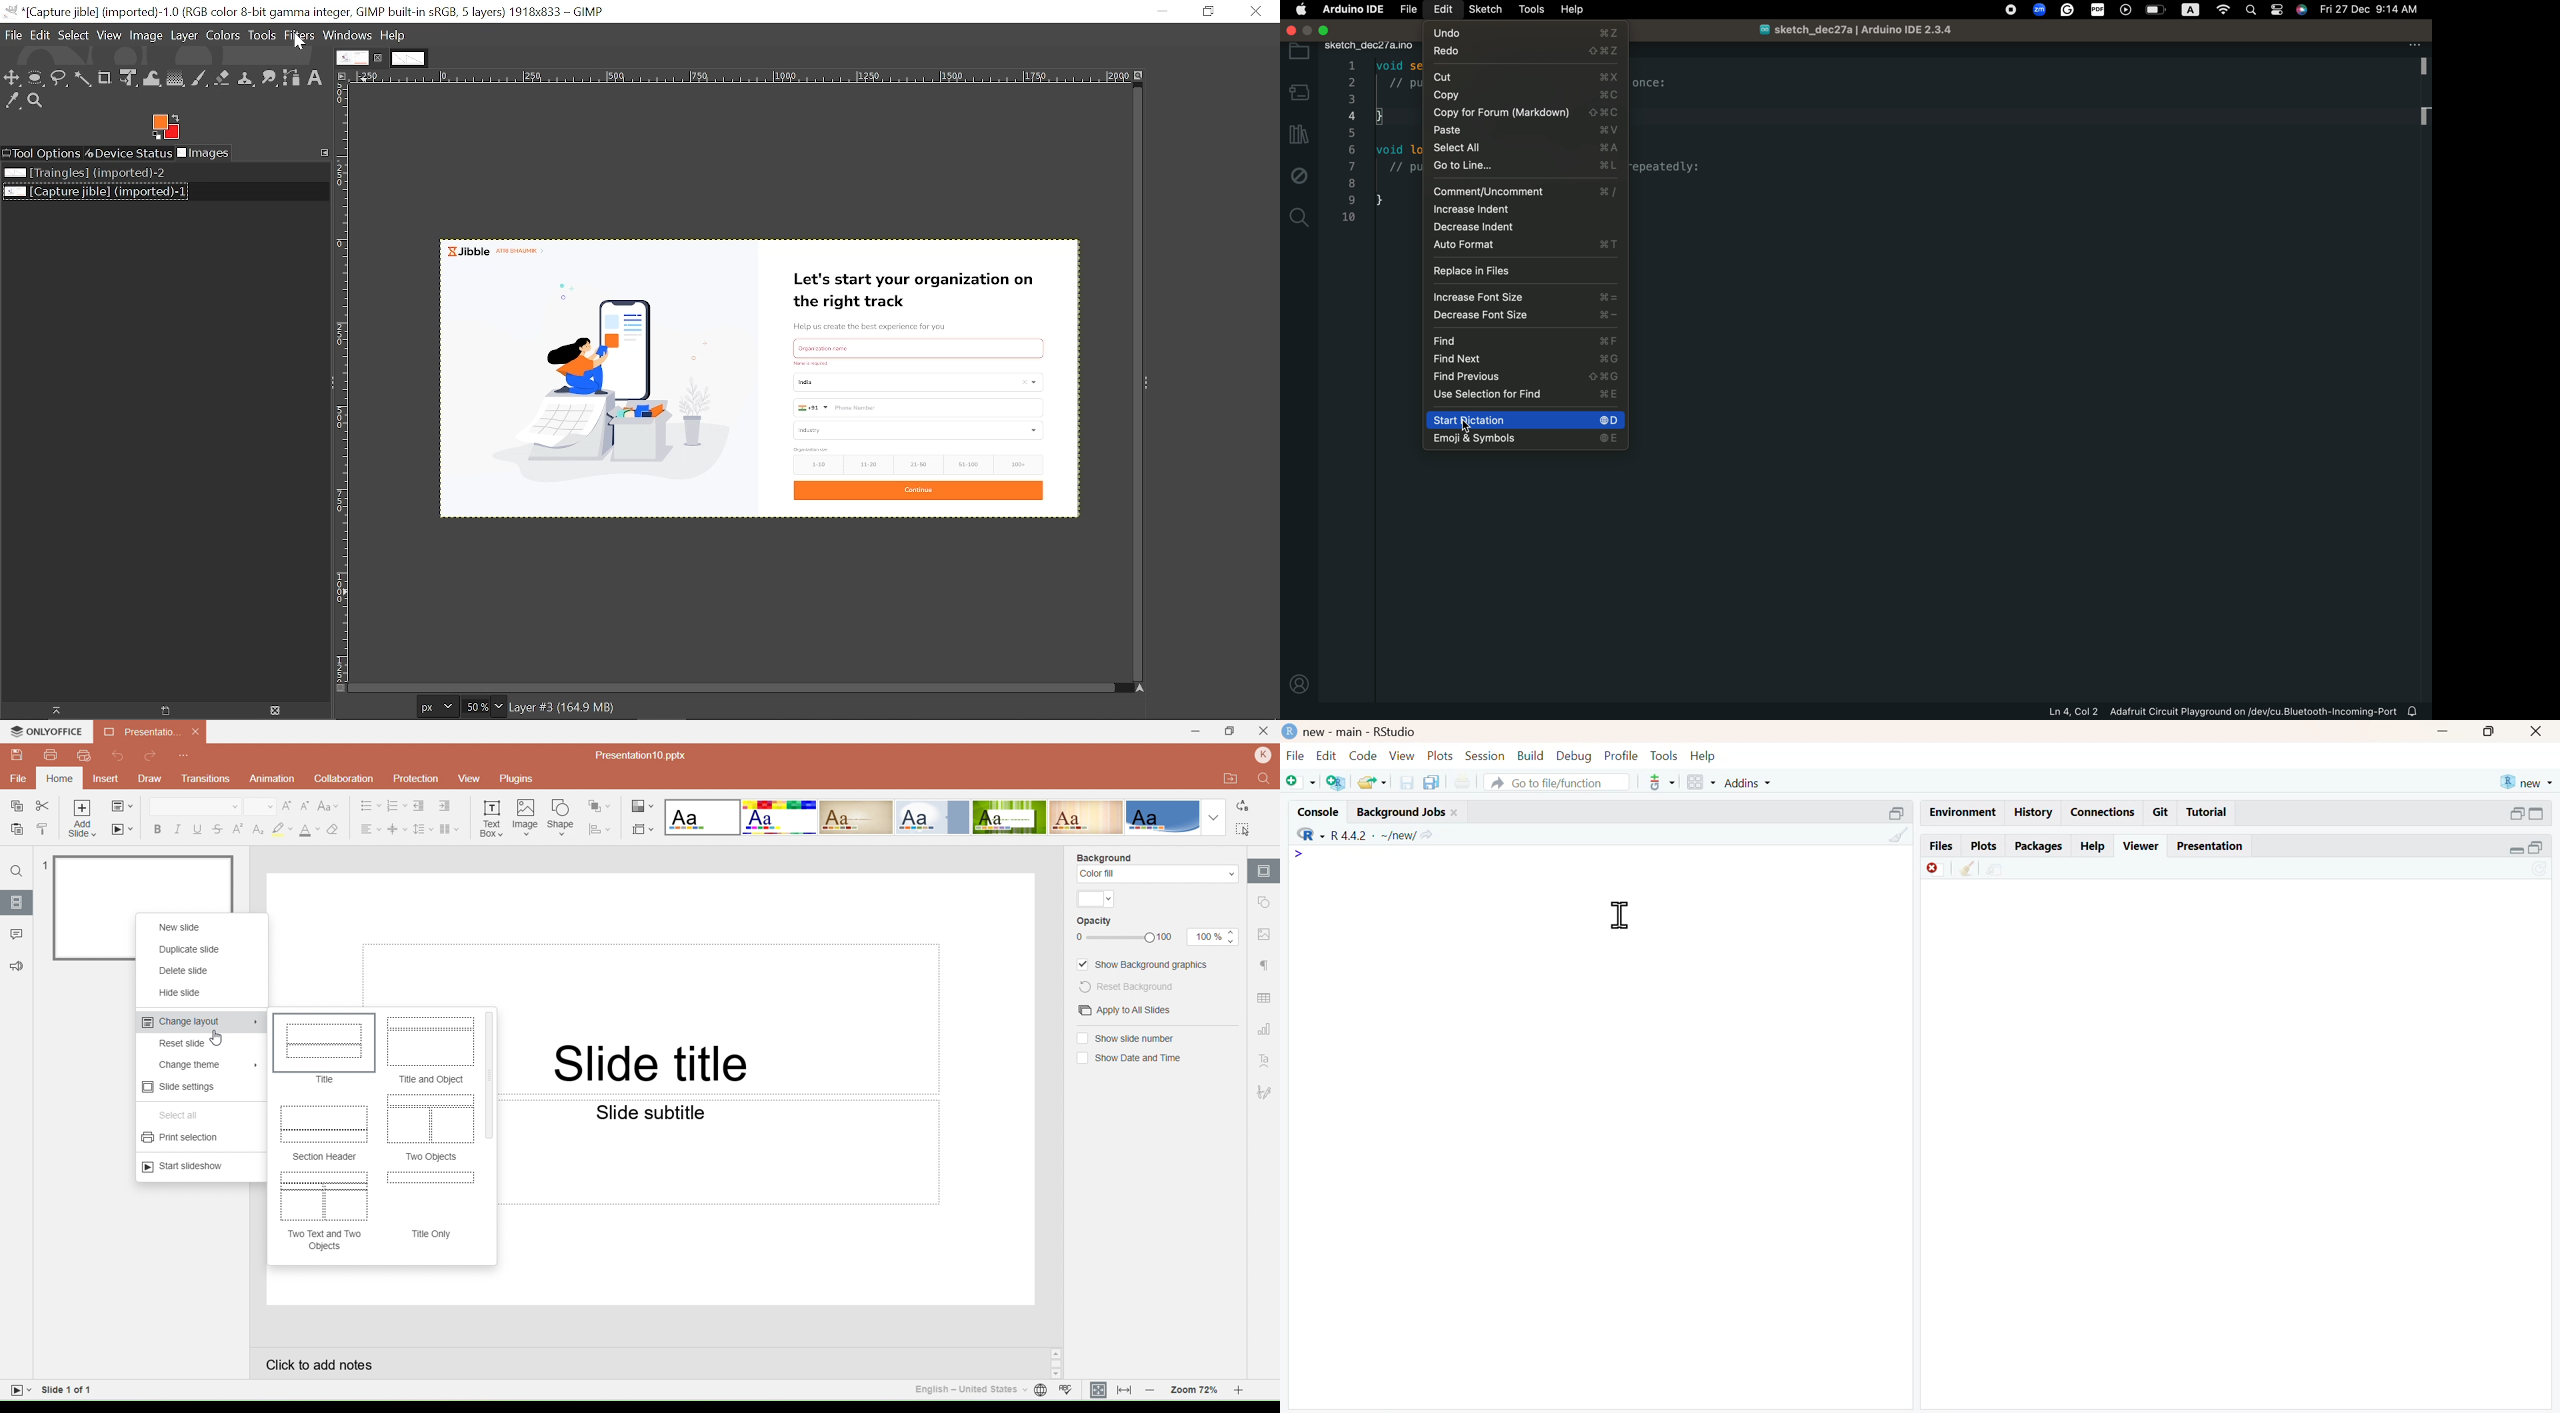  I want to click on clear all viewer item, so click(1962, 870).